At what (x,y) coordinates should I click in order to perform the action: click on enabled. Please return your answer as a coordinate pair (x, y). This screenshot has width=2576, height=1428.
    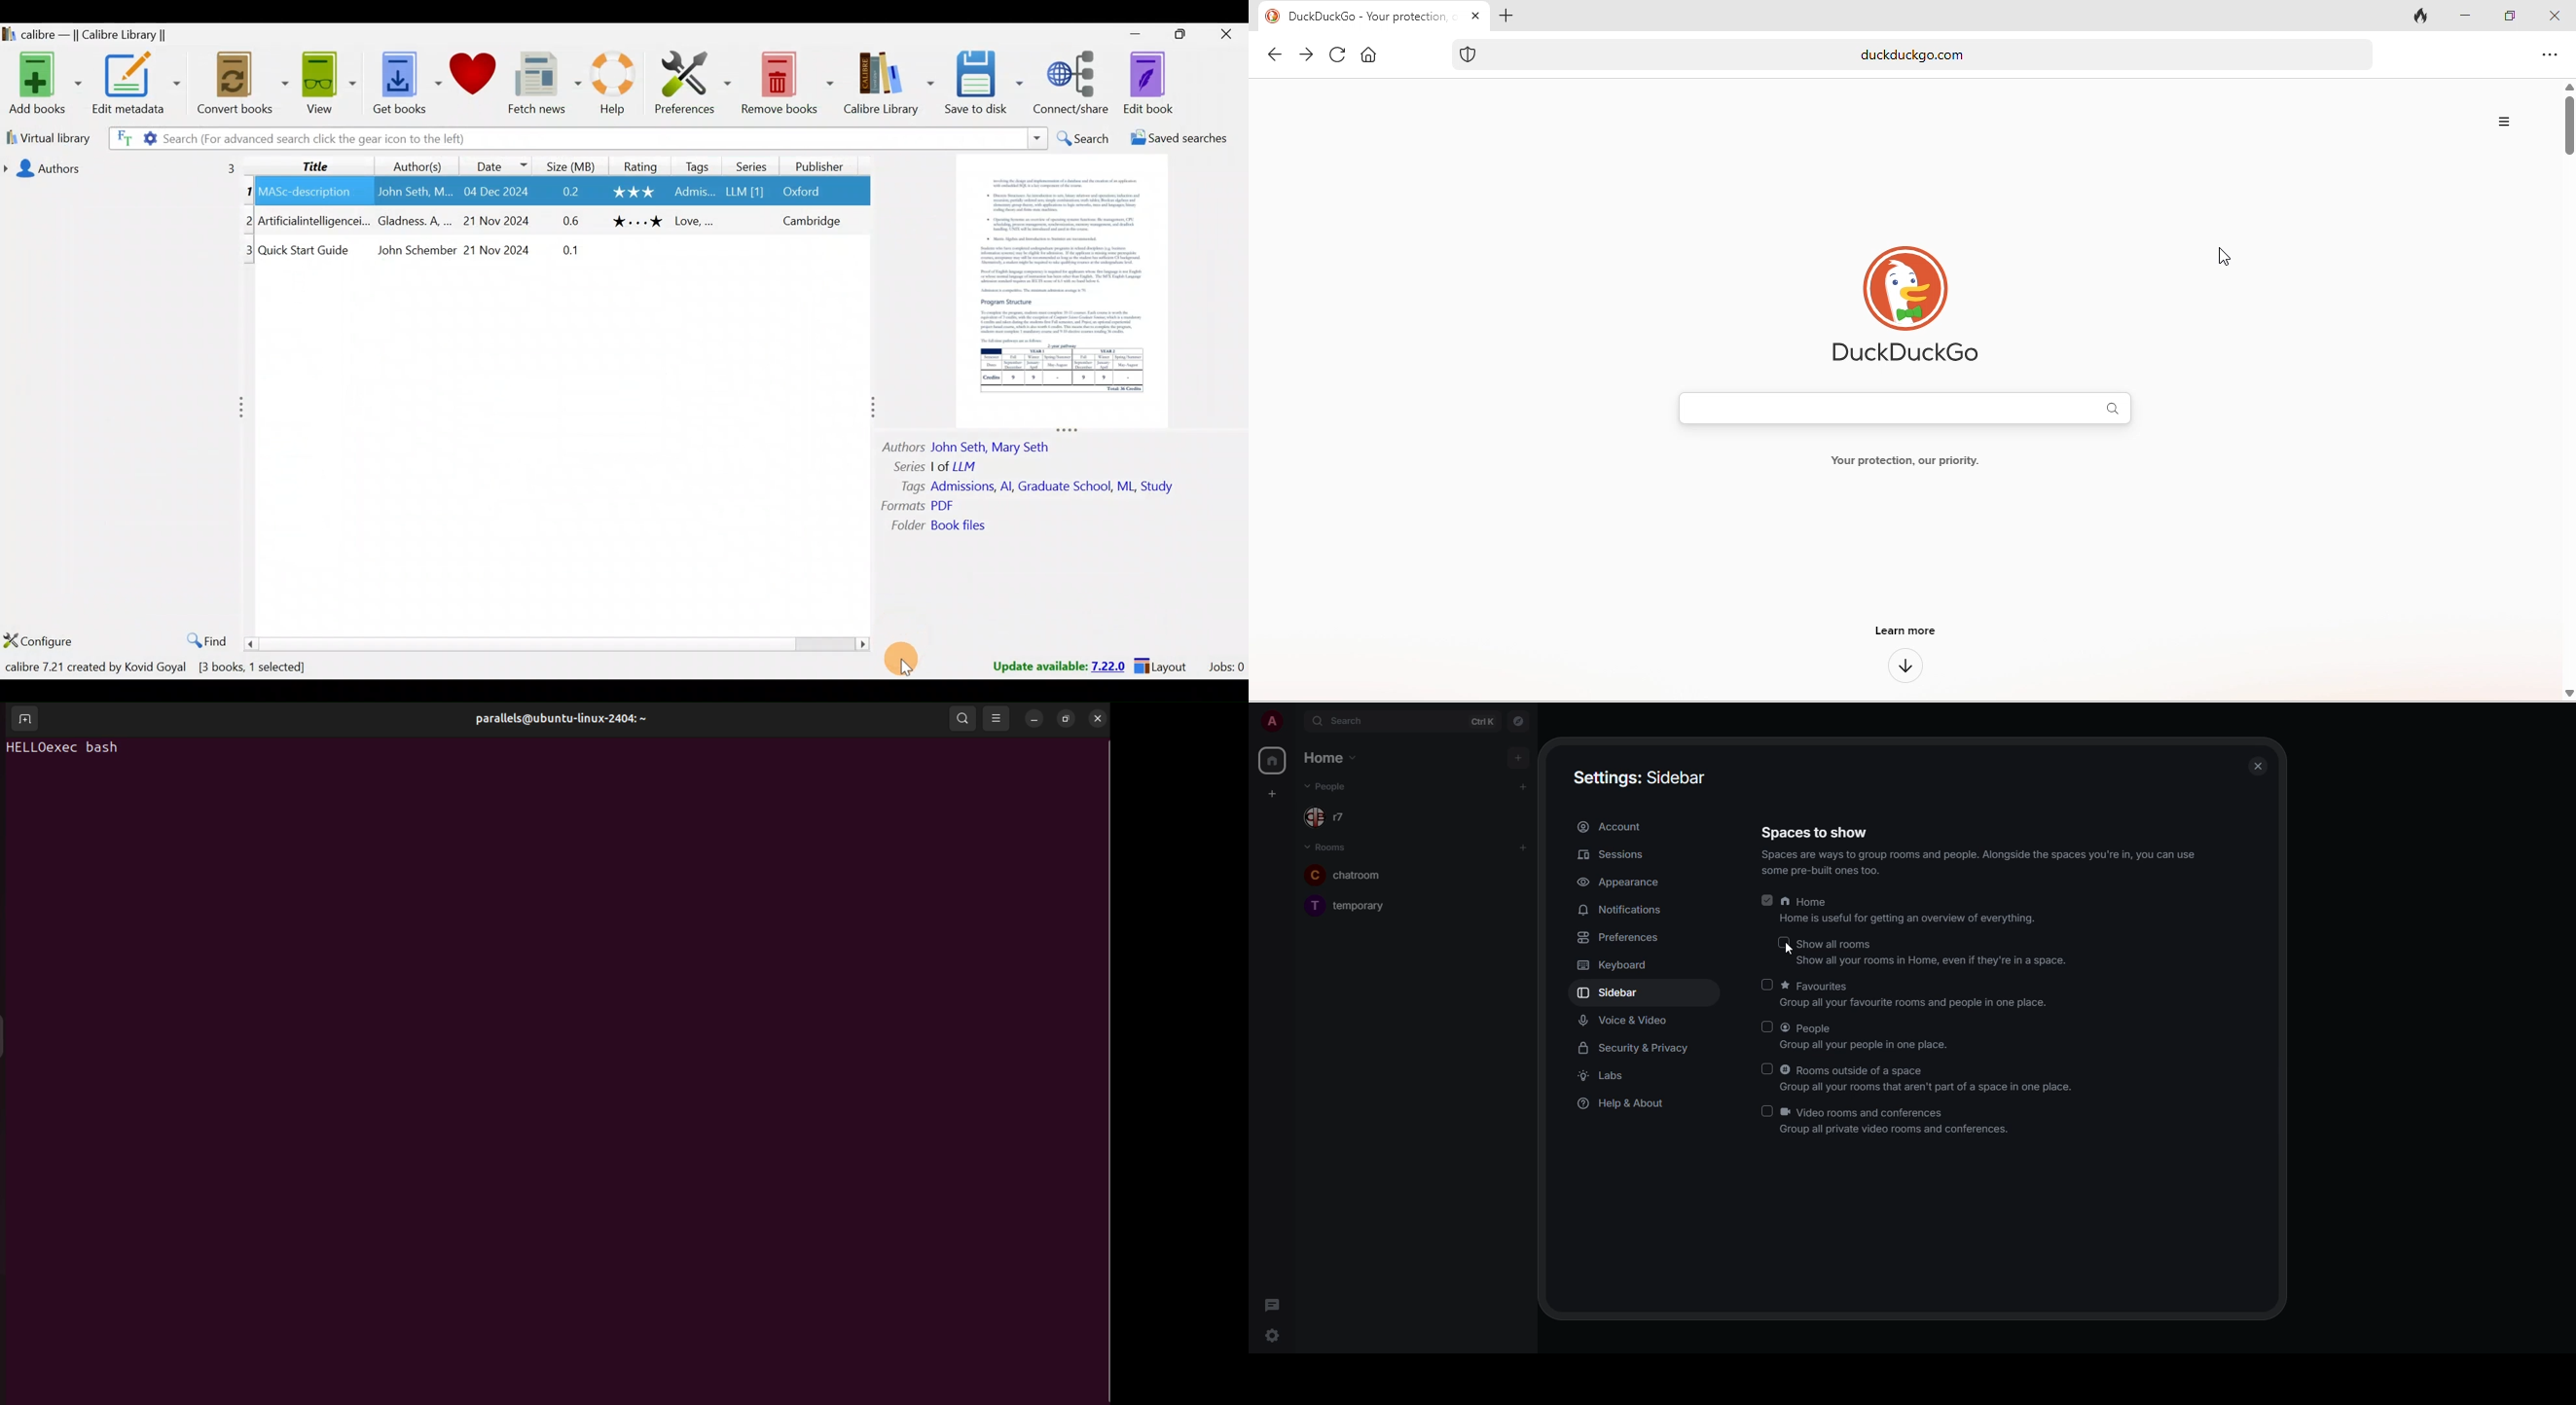
    Looking at the image, I should click on (1766, 900).